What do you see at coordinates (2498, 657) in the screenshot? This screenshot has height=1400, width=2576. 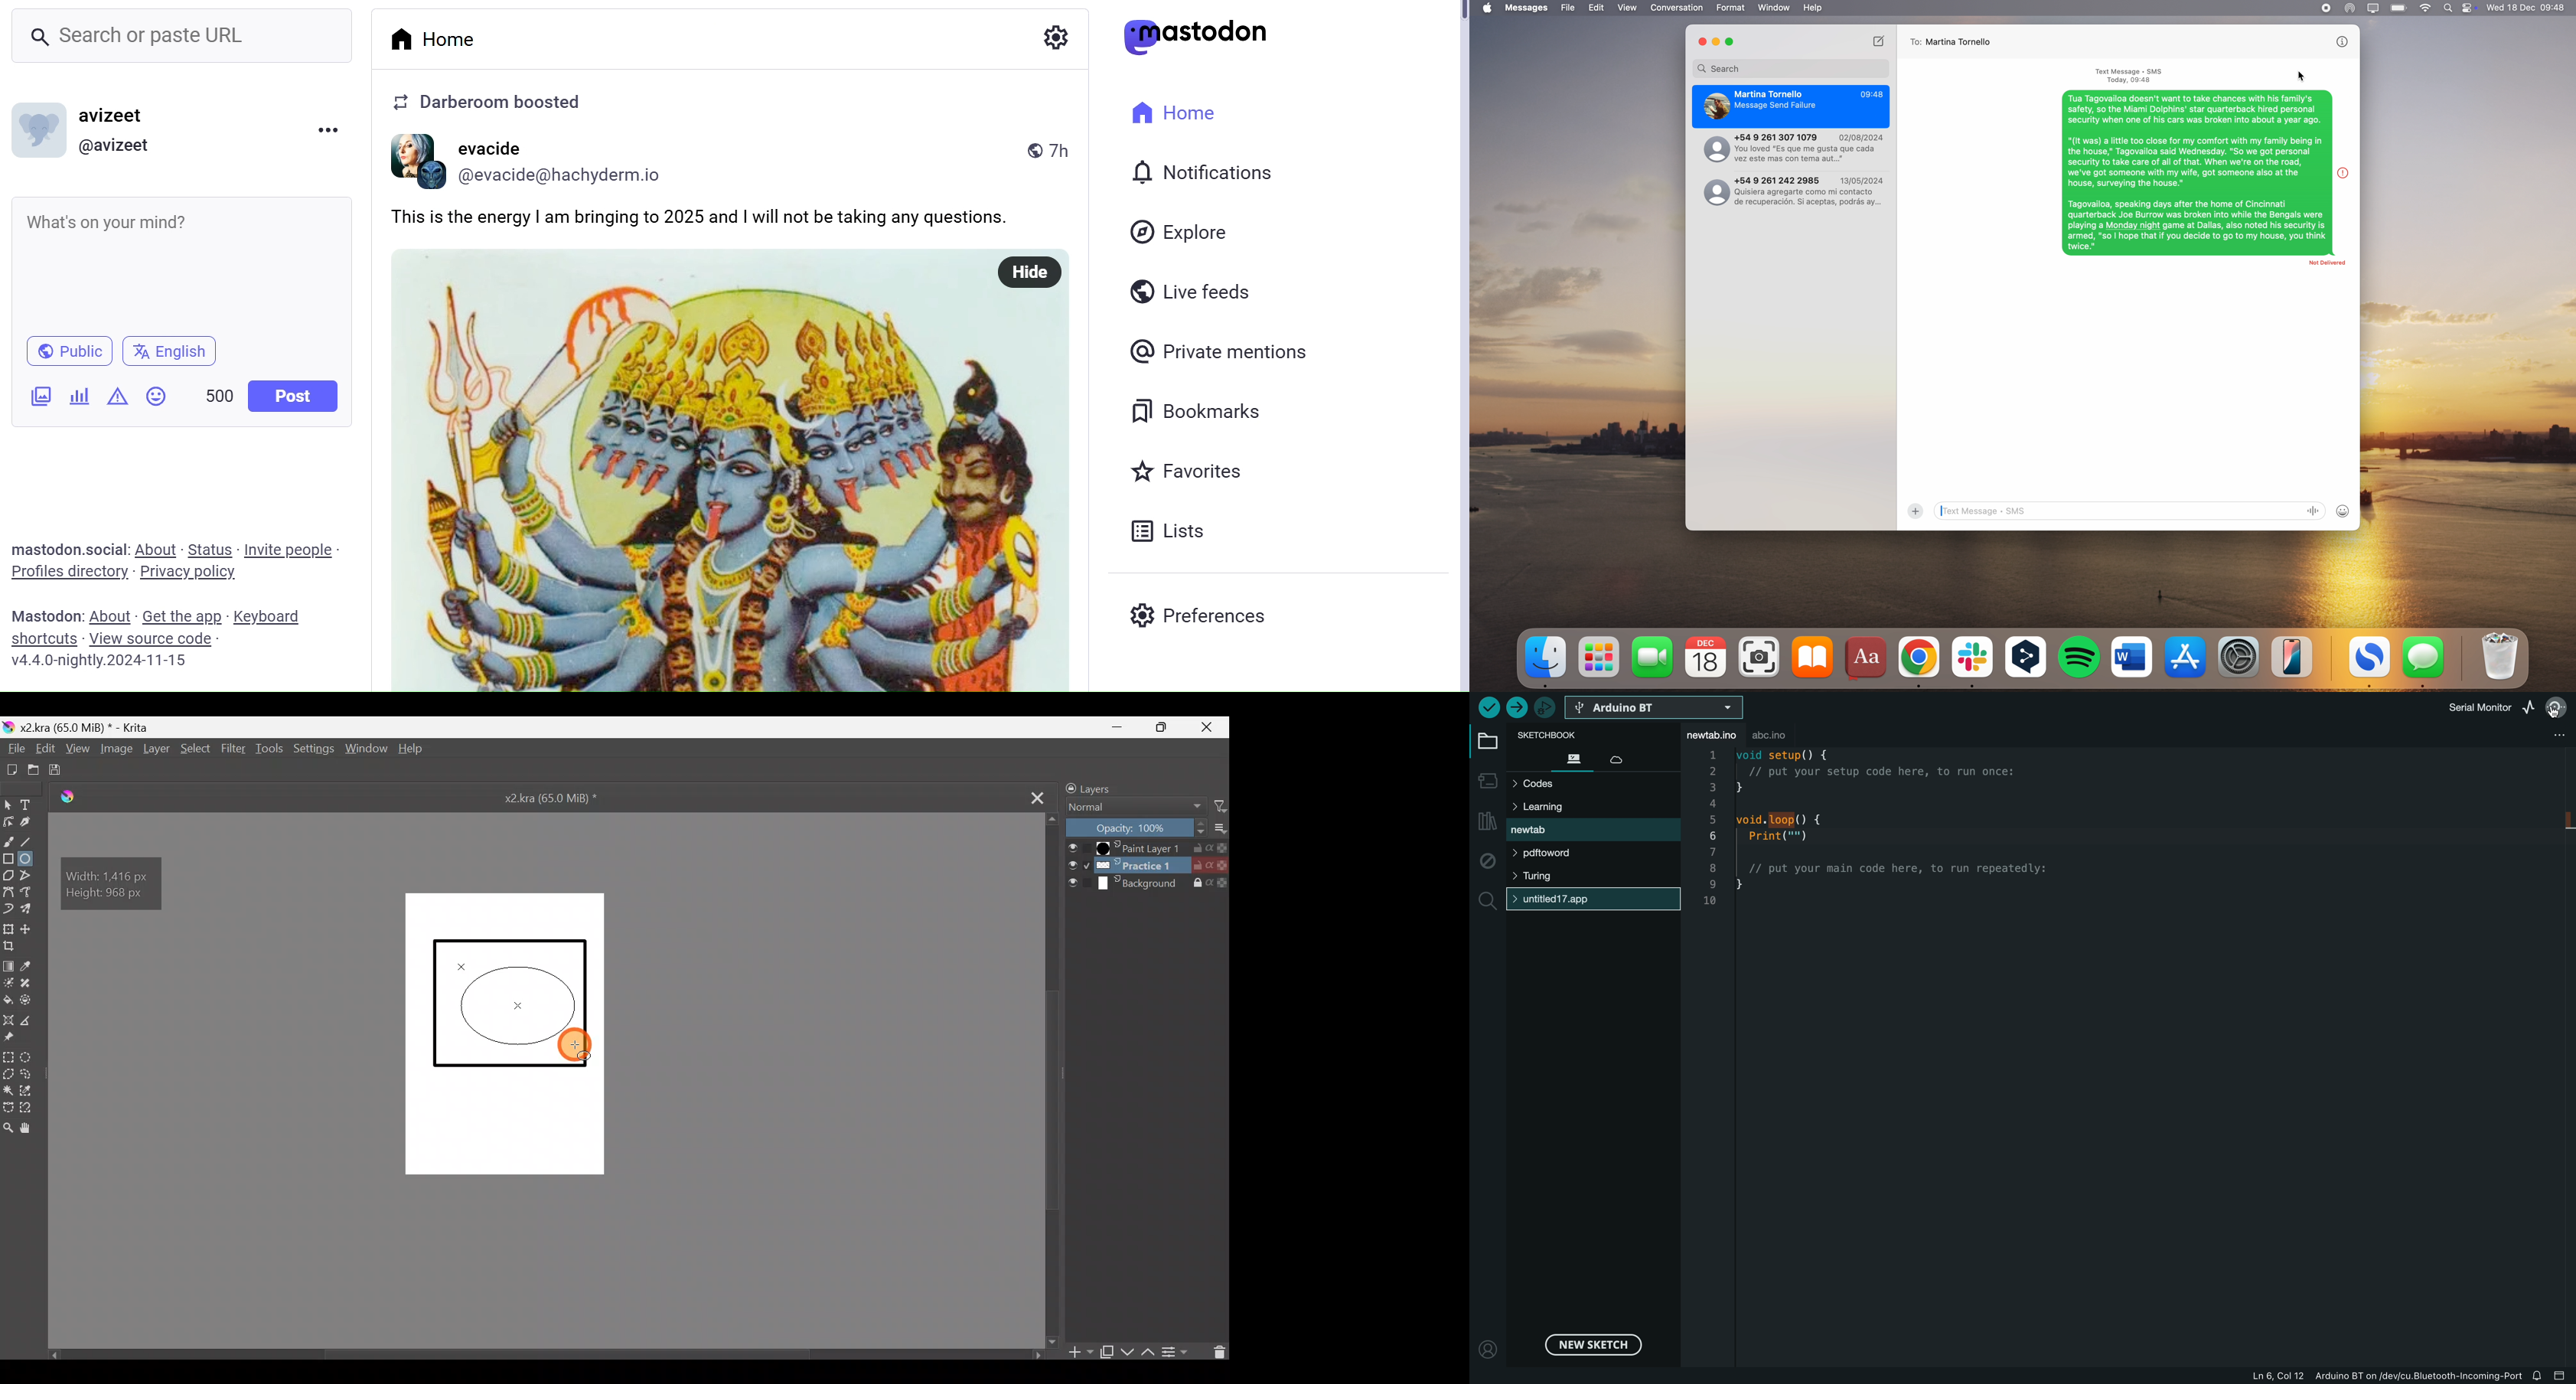 I see `trash` at bounding box center [2498, 657].